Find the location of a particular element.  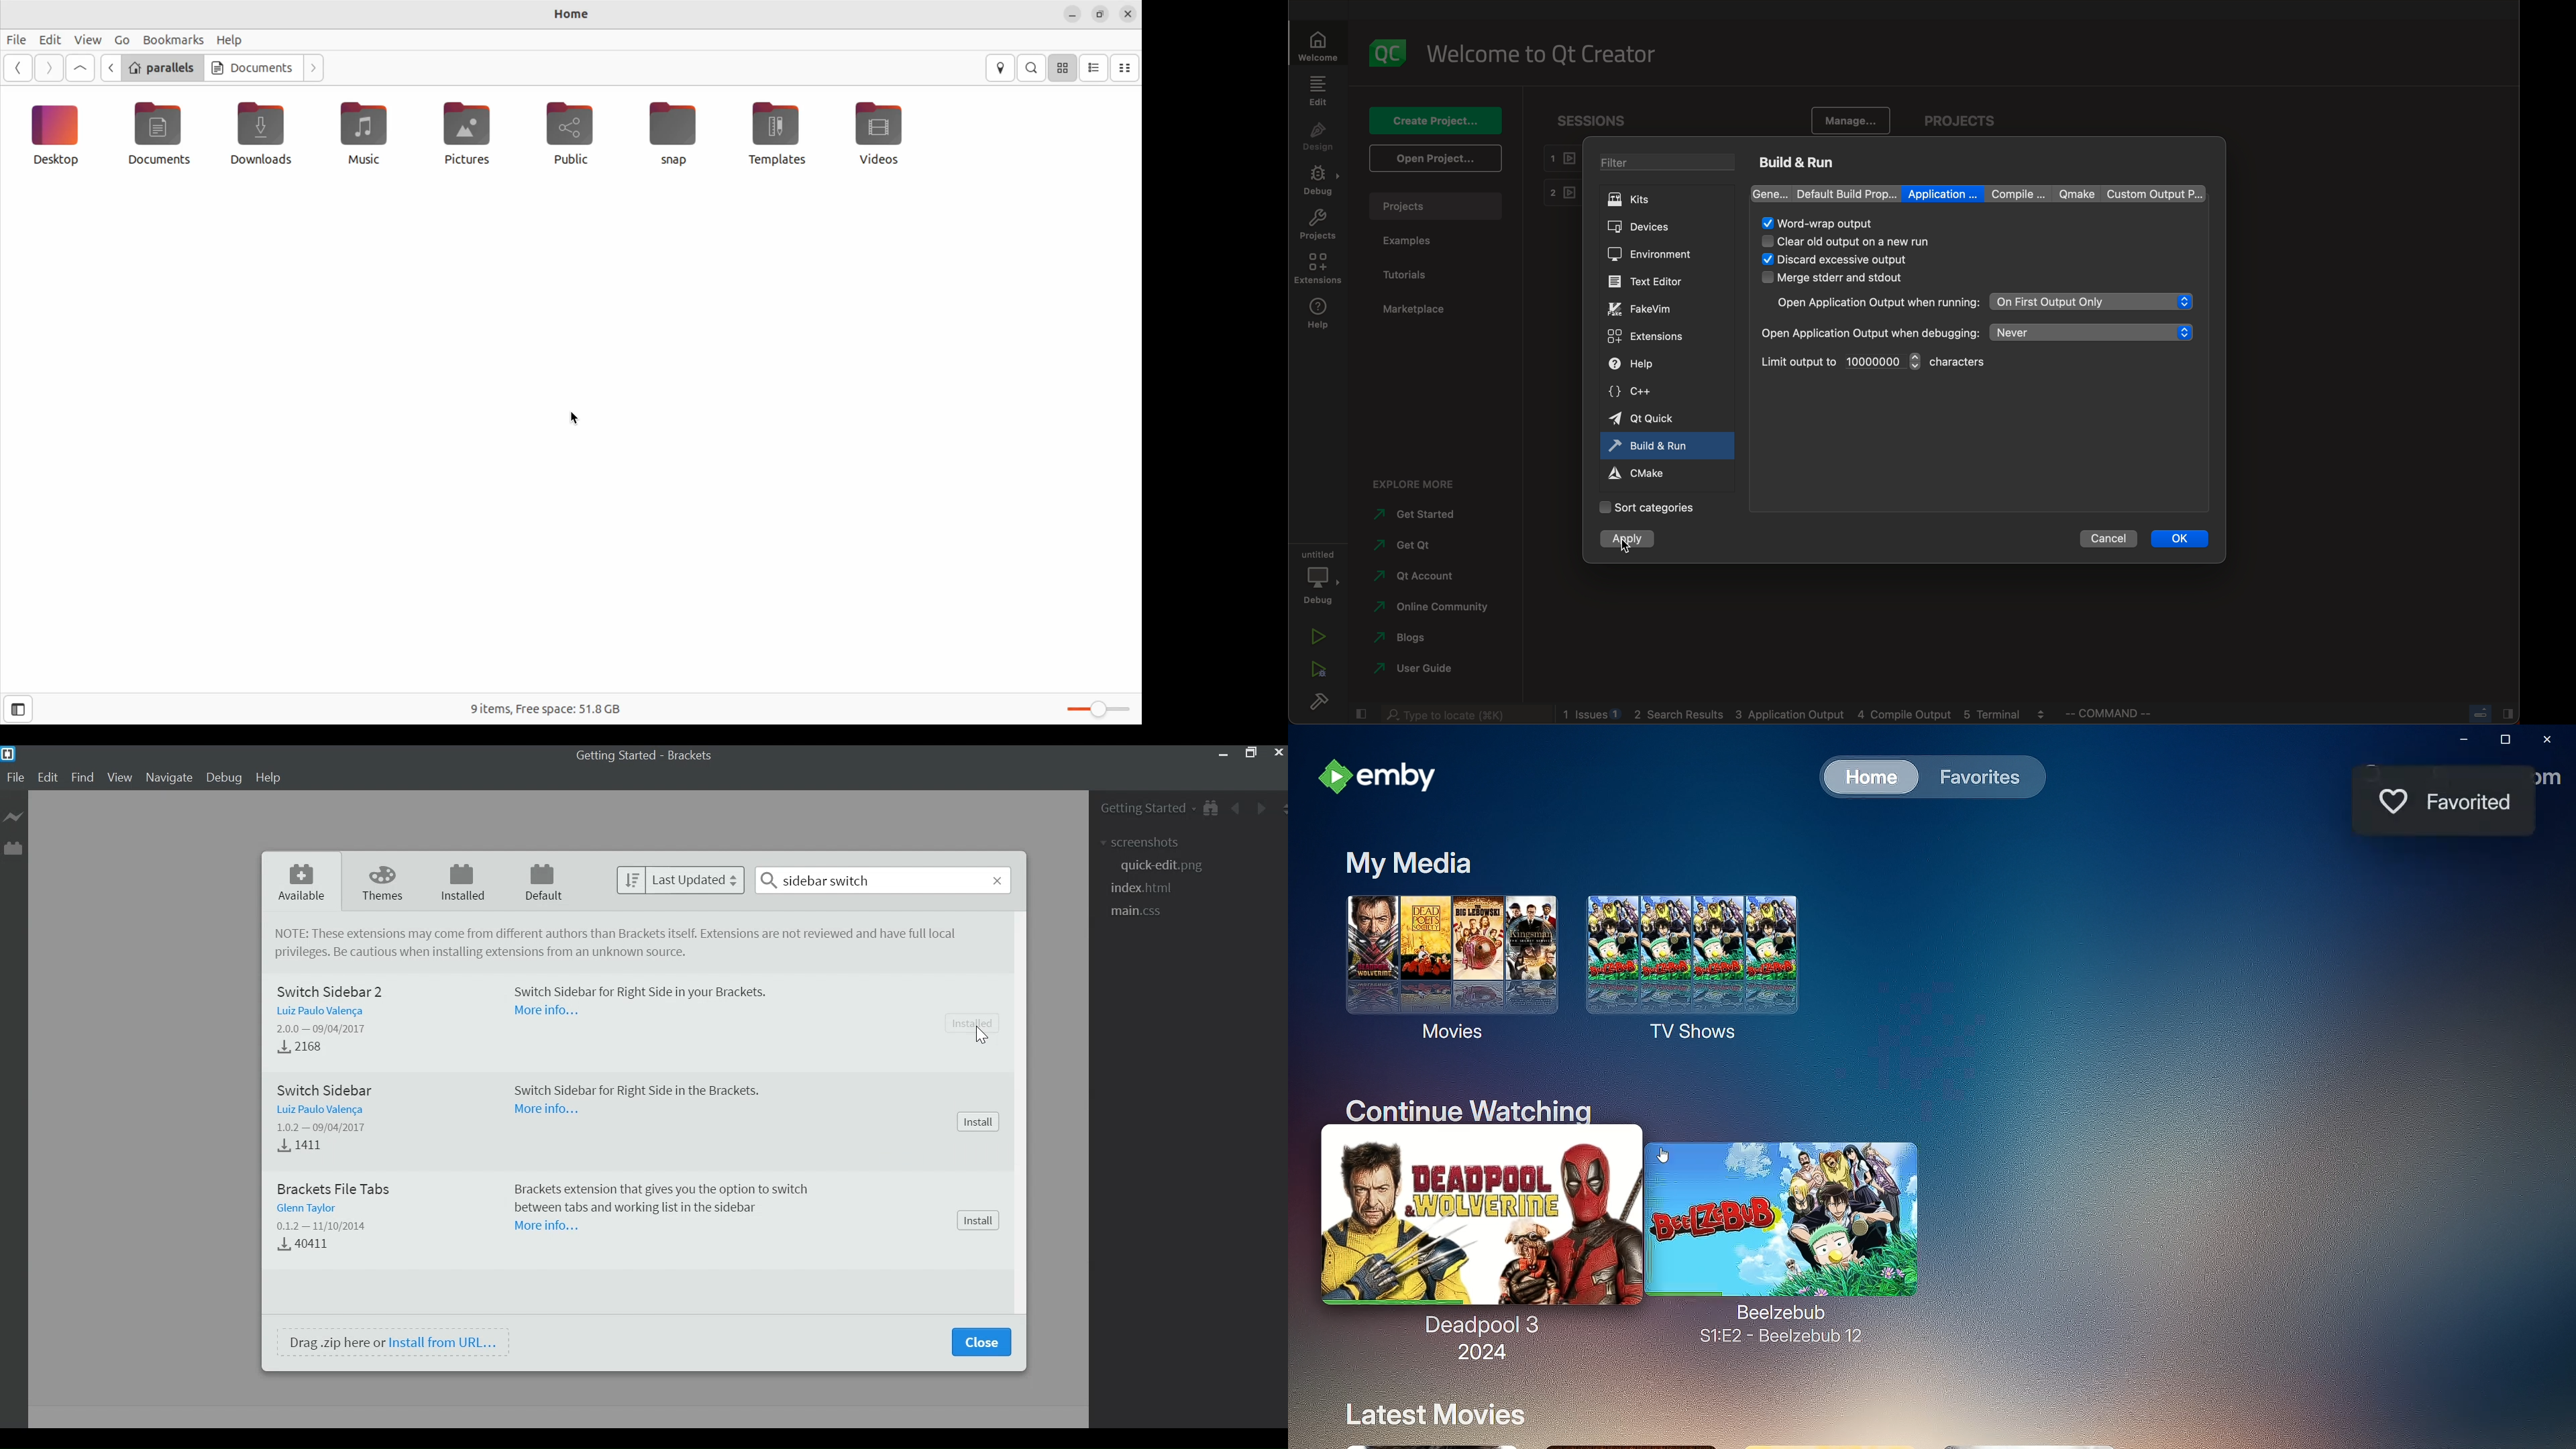

Edit is located at coordinates (49, 778).